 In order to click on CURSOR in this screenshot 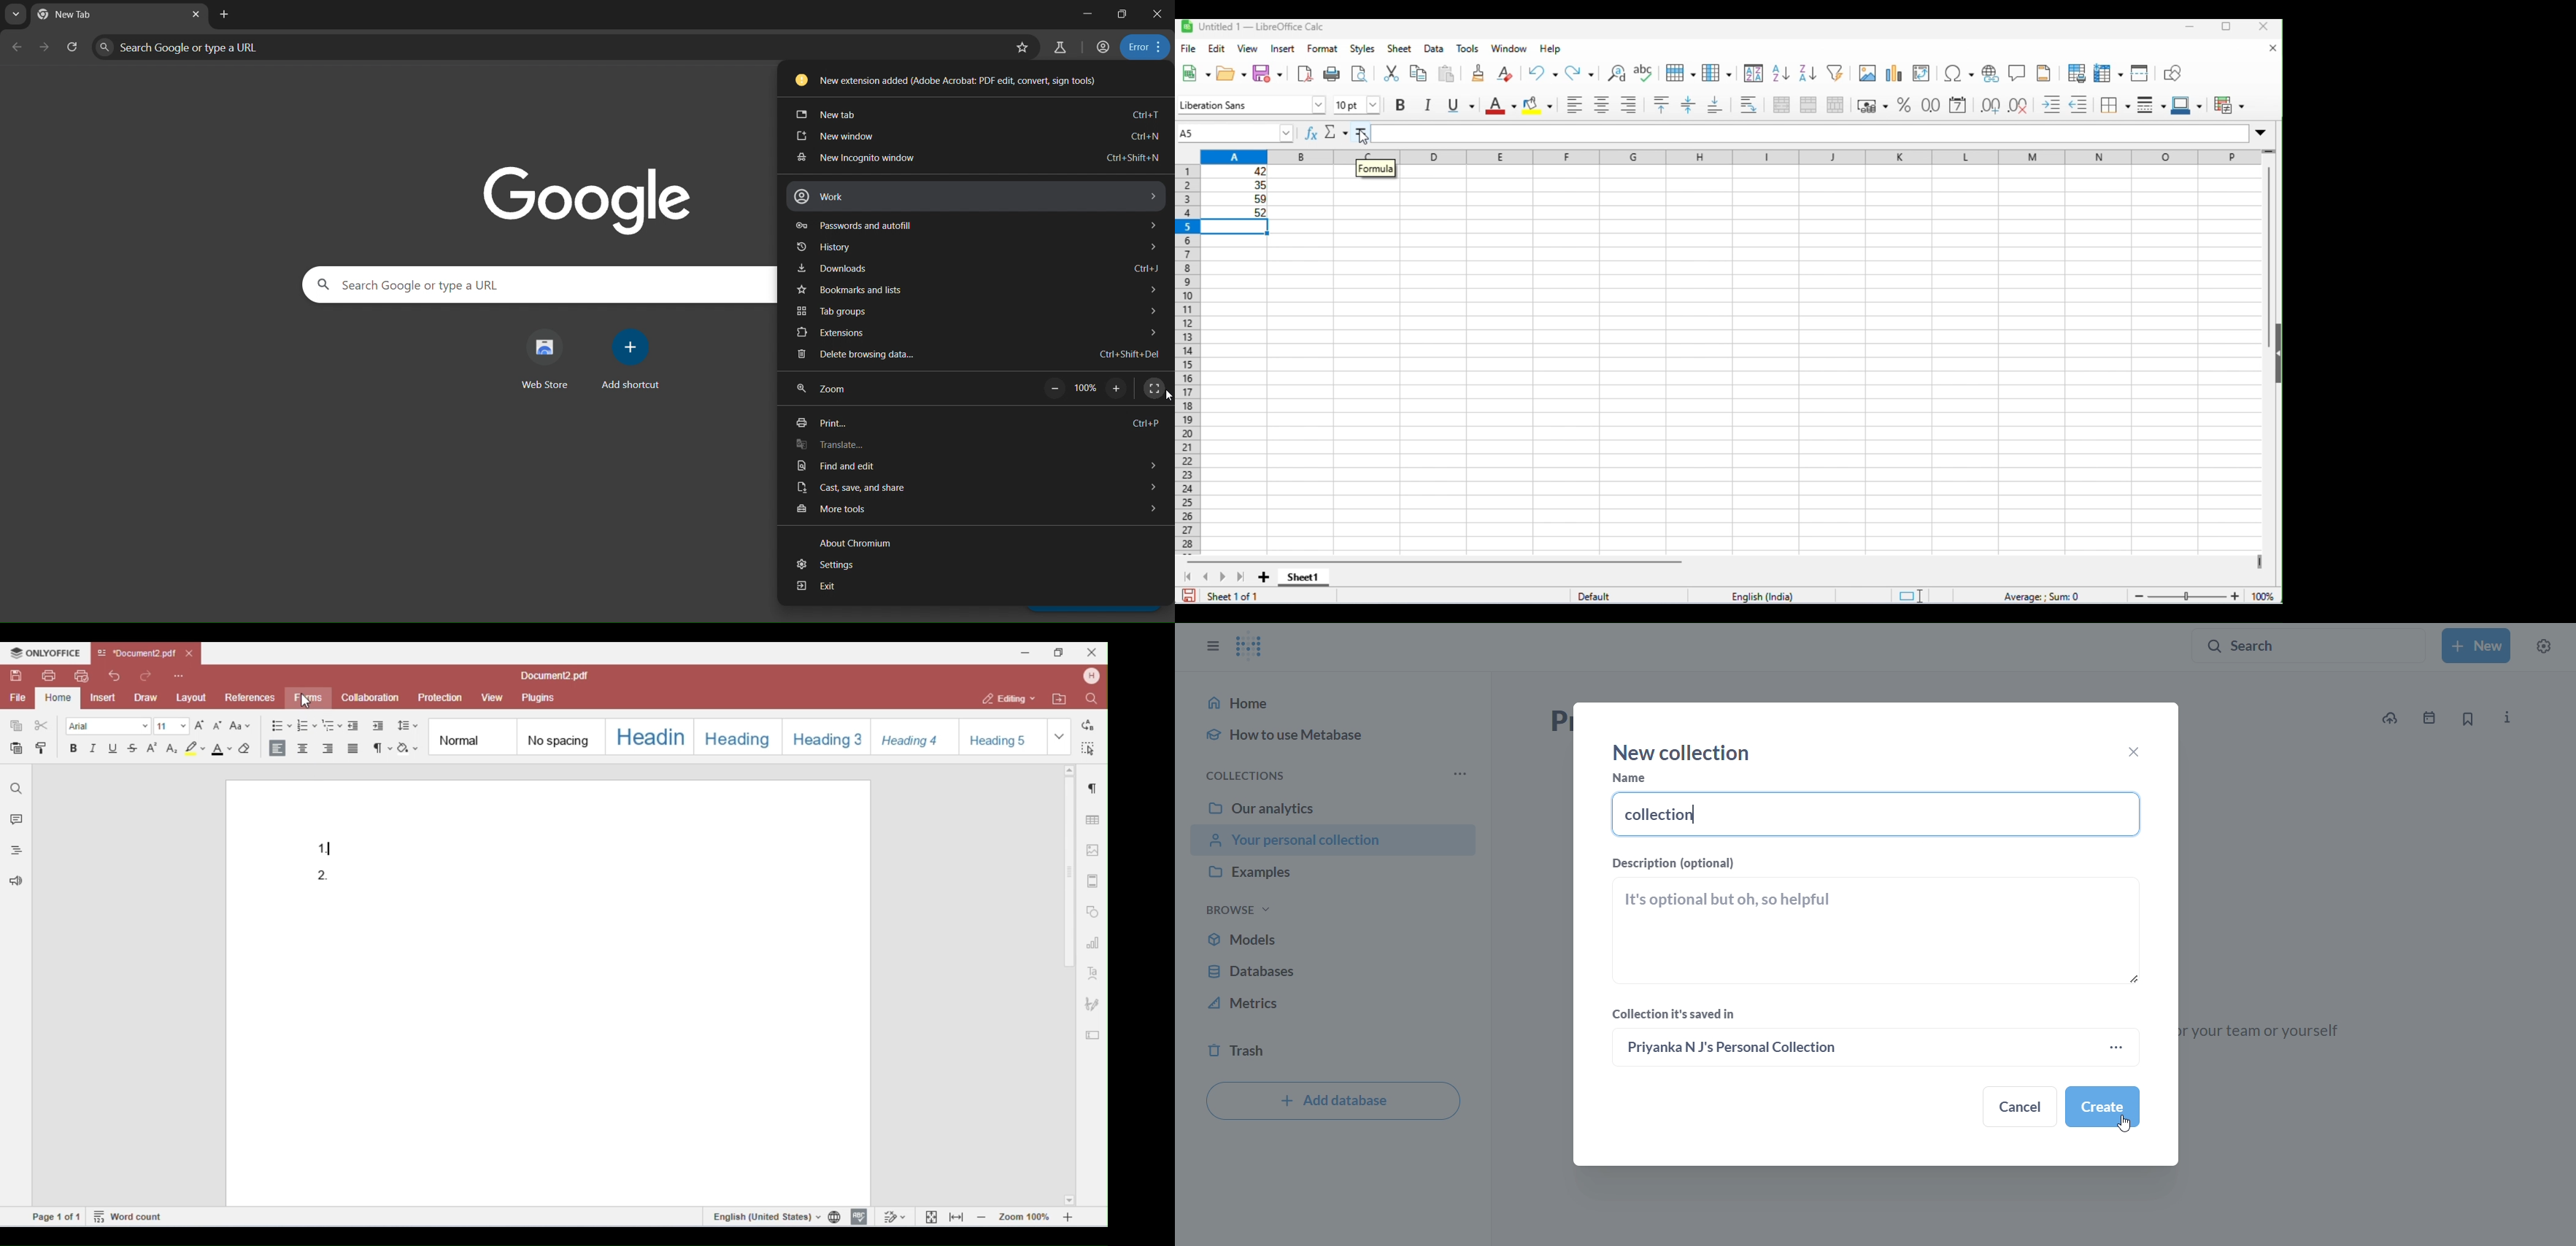, I will do `click(2132, 1127)`.